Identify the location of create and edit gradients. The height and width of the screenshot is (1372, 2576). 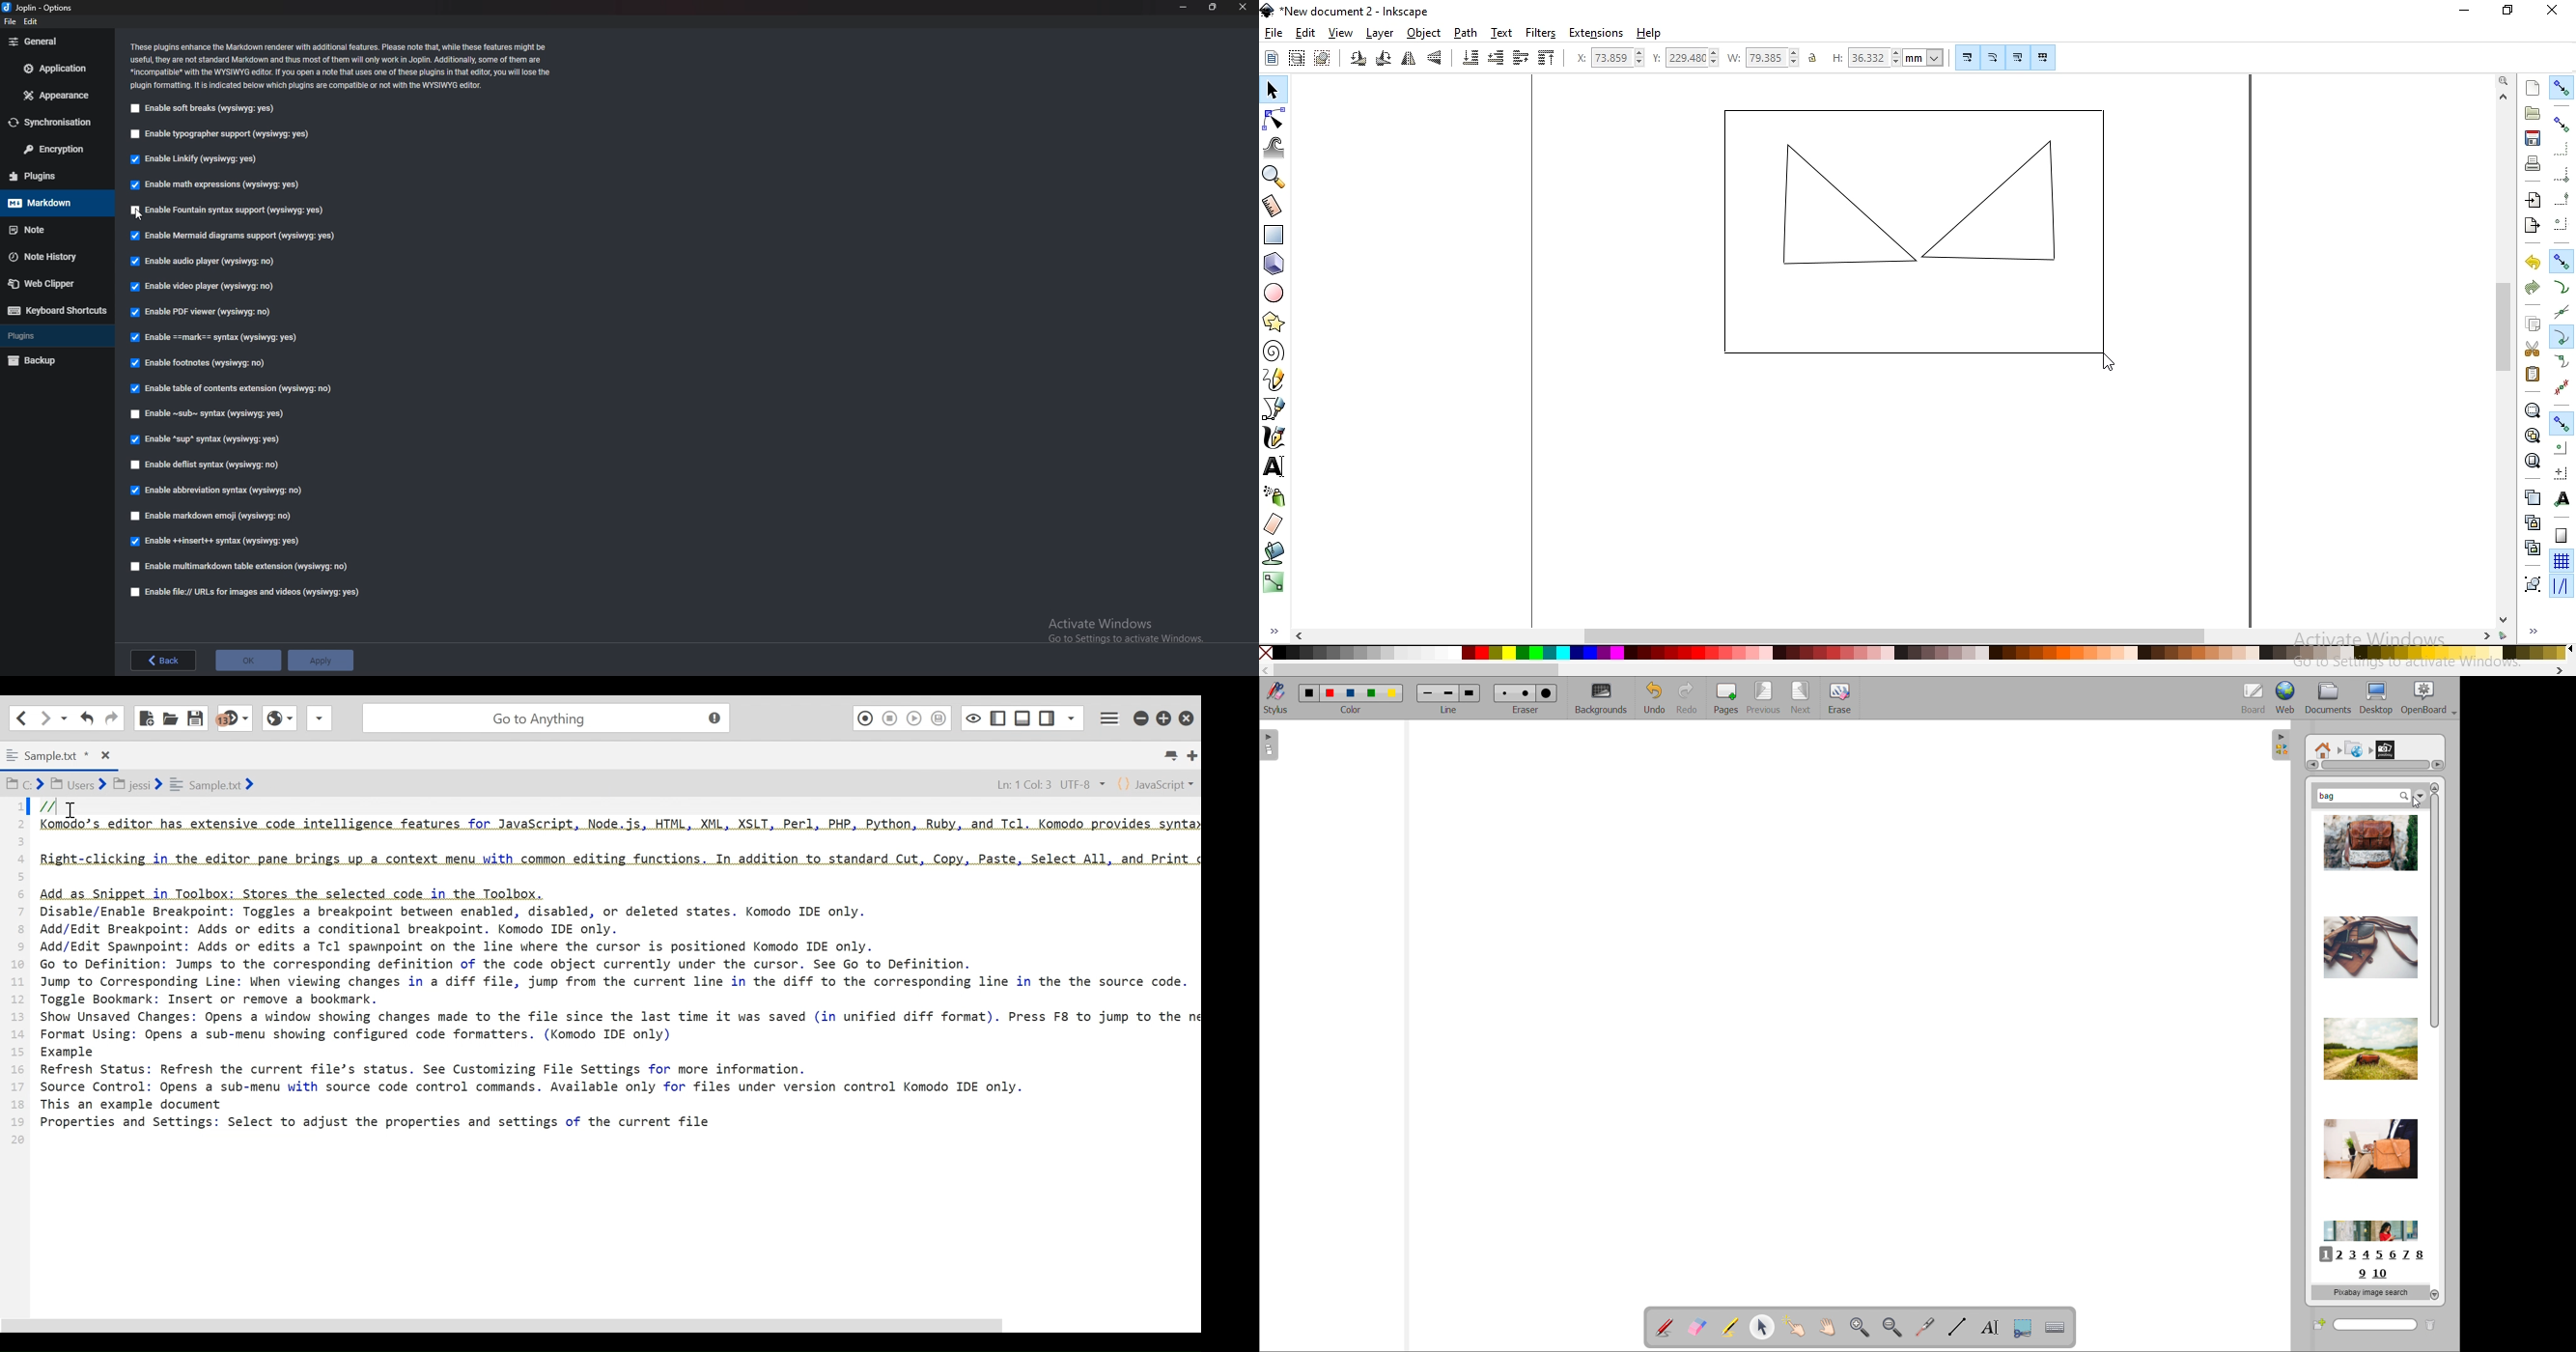
(1274, 583).